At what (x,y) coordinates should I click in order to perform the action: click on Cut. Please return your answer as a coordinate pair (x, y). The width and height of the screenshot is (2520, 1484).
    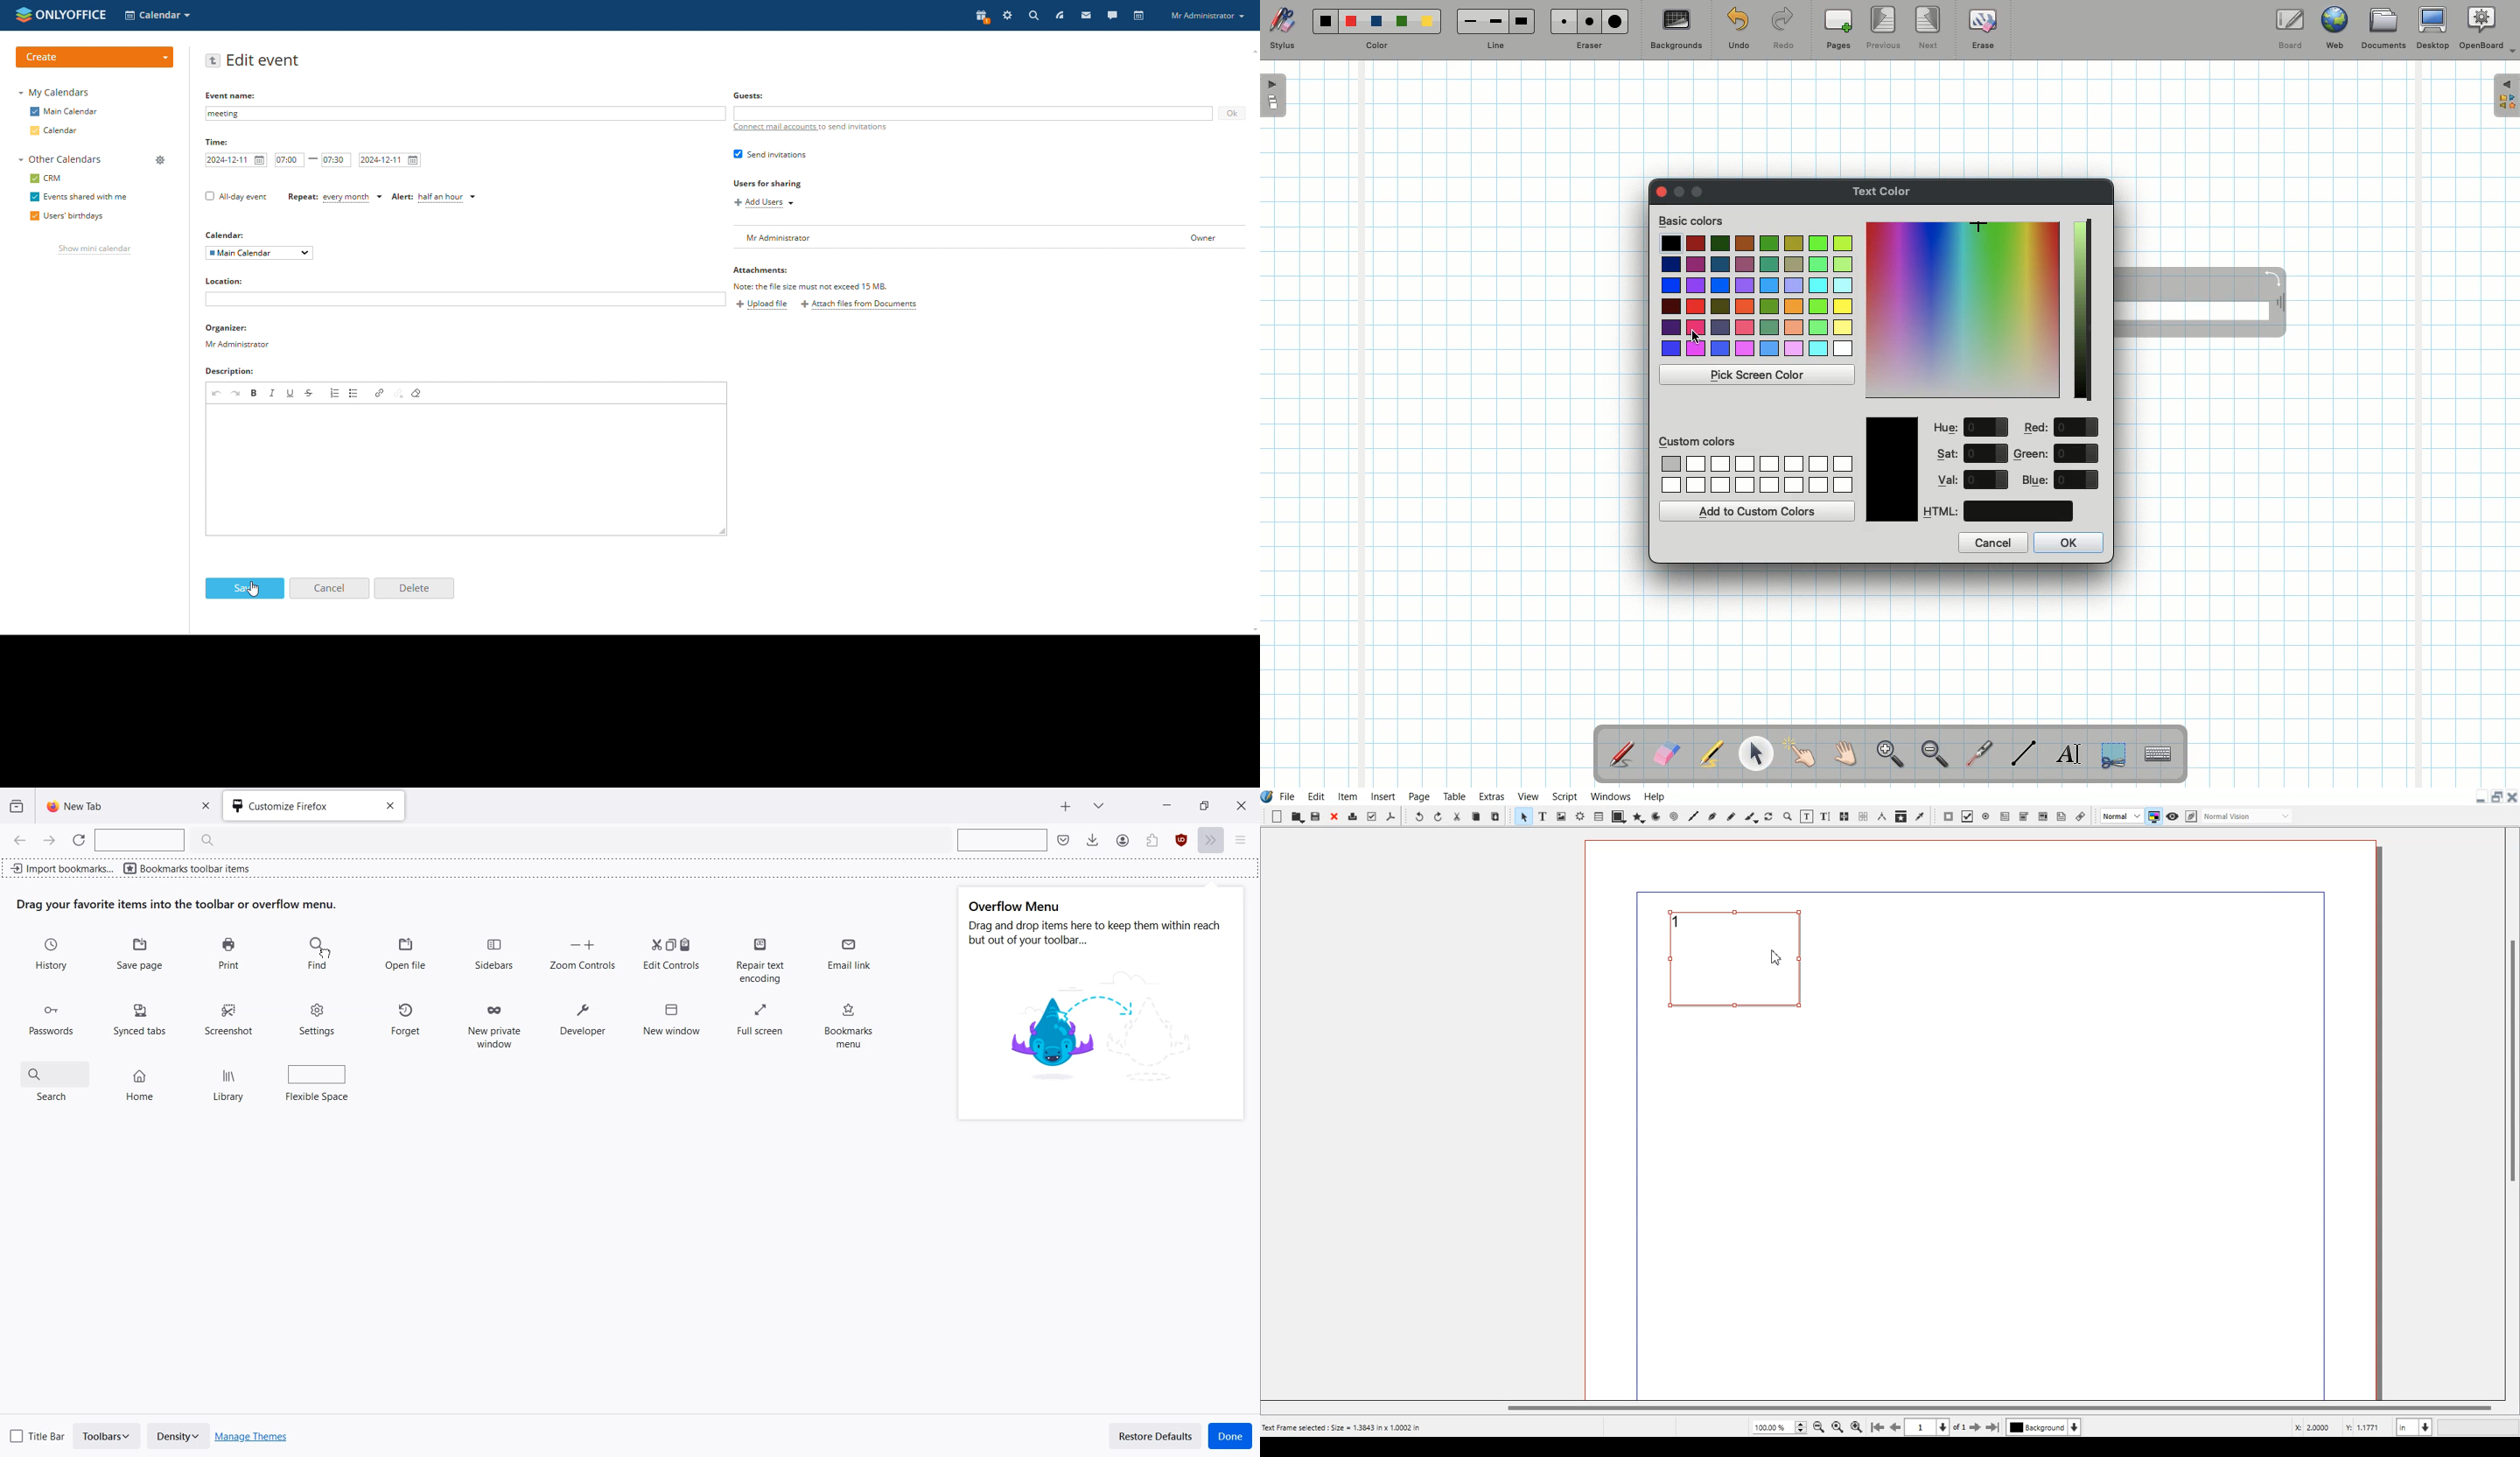
    Looking at the image, I should click on (1458, 815).